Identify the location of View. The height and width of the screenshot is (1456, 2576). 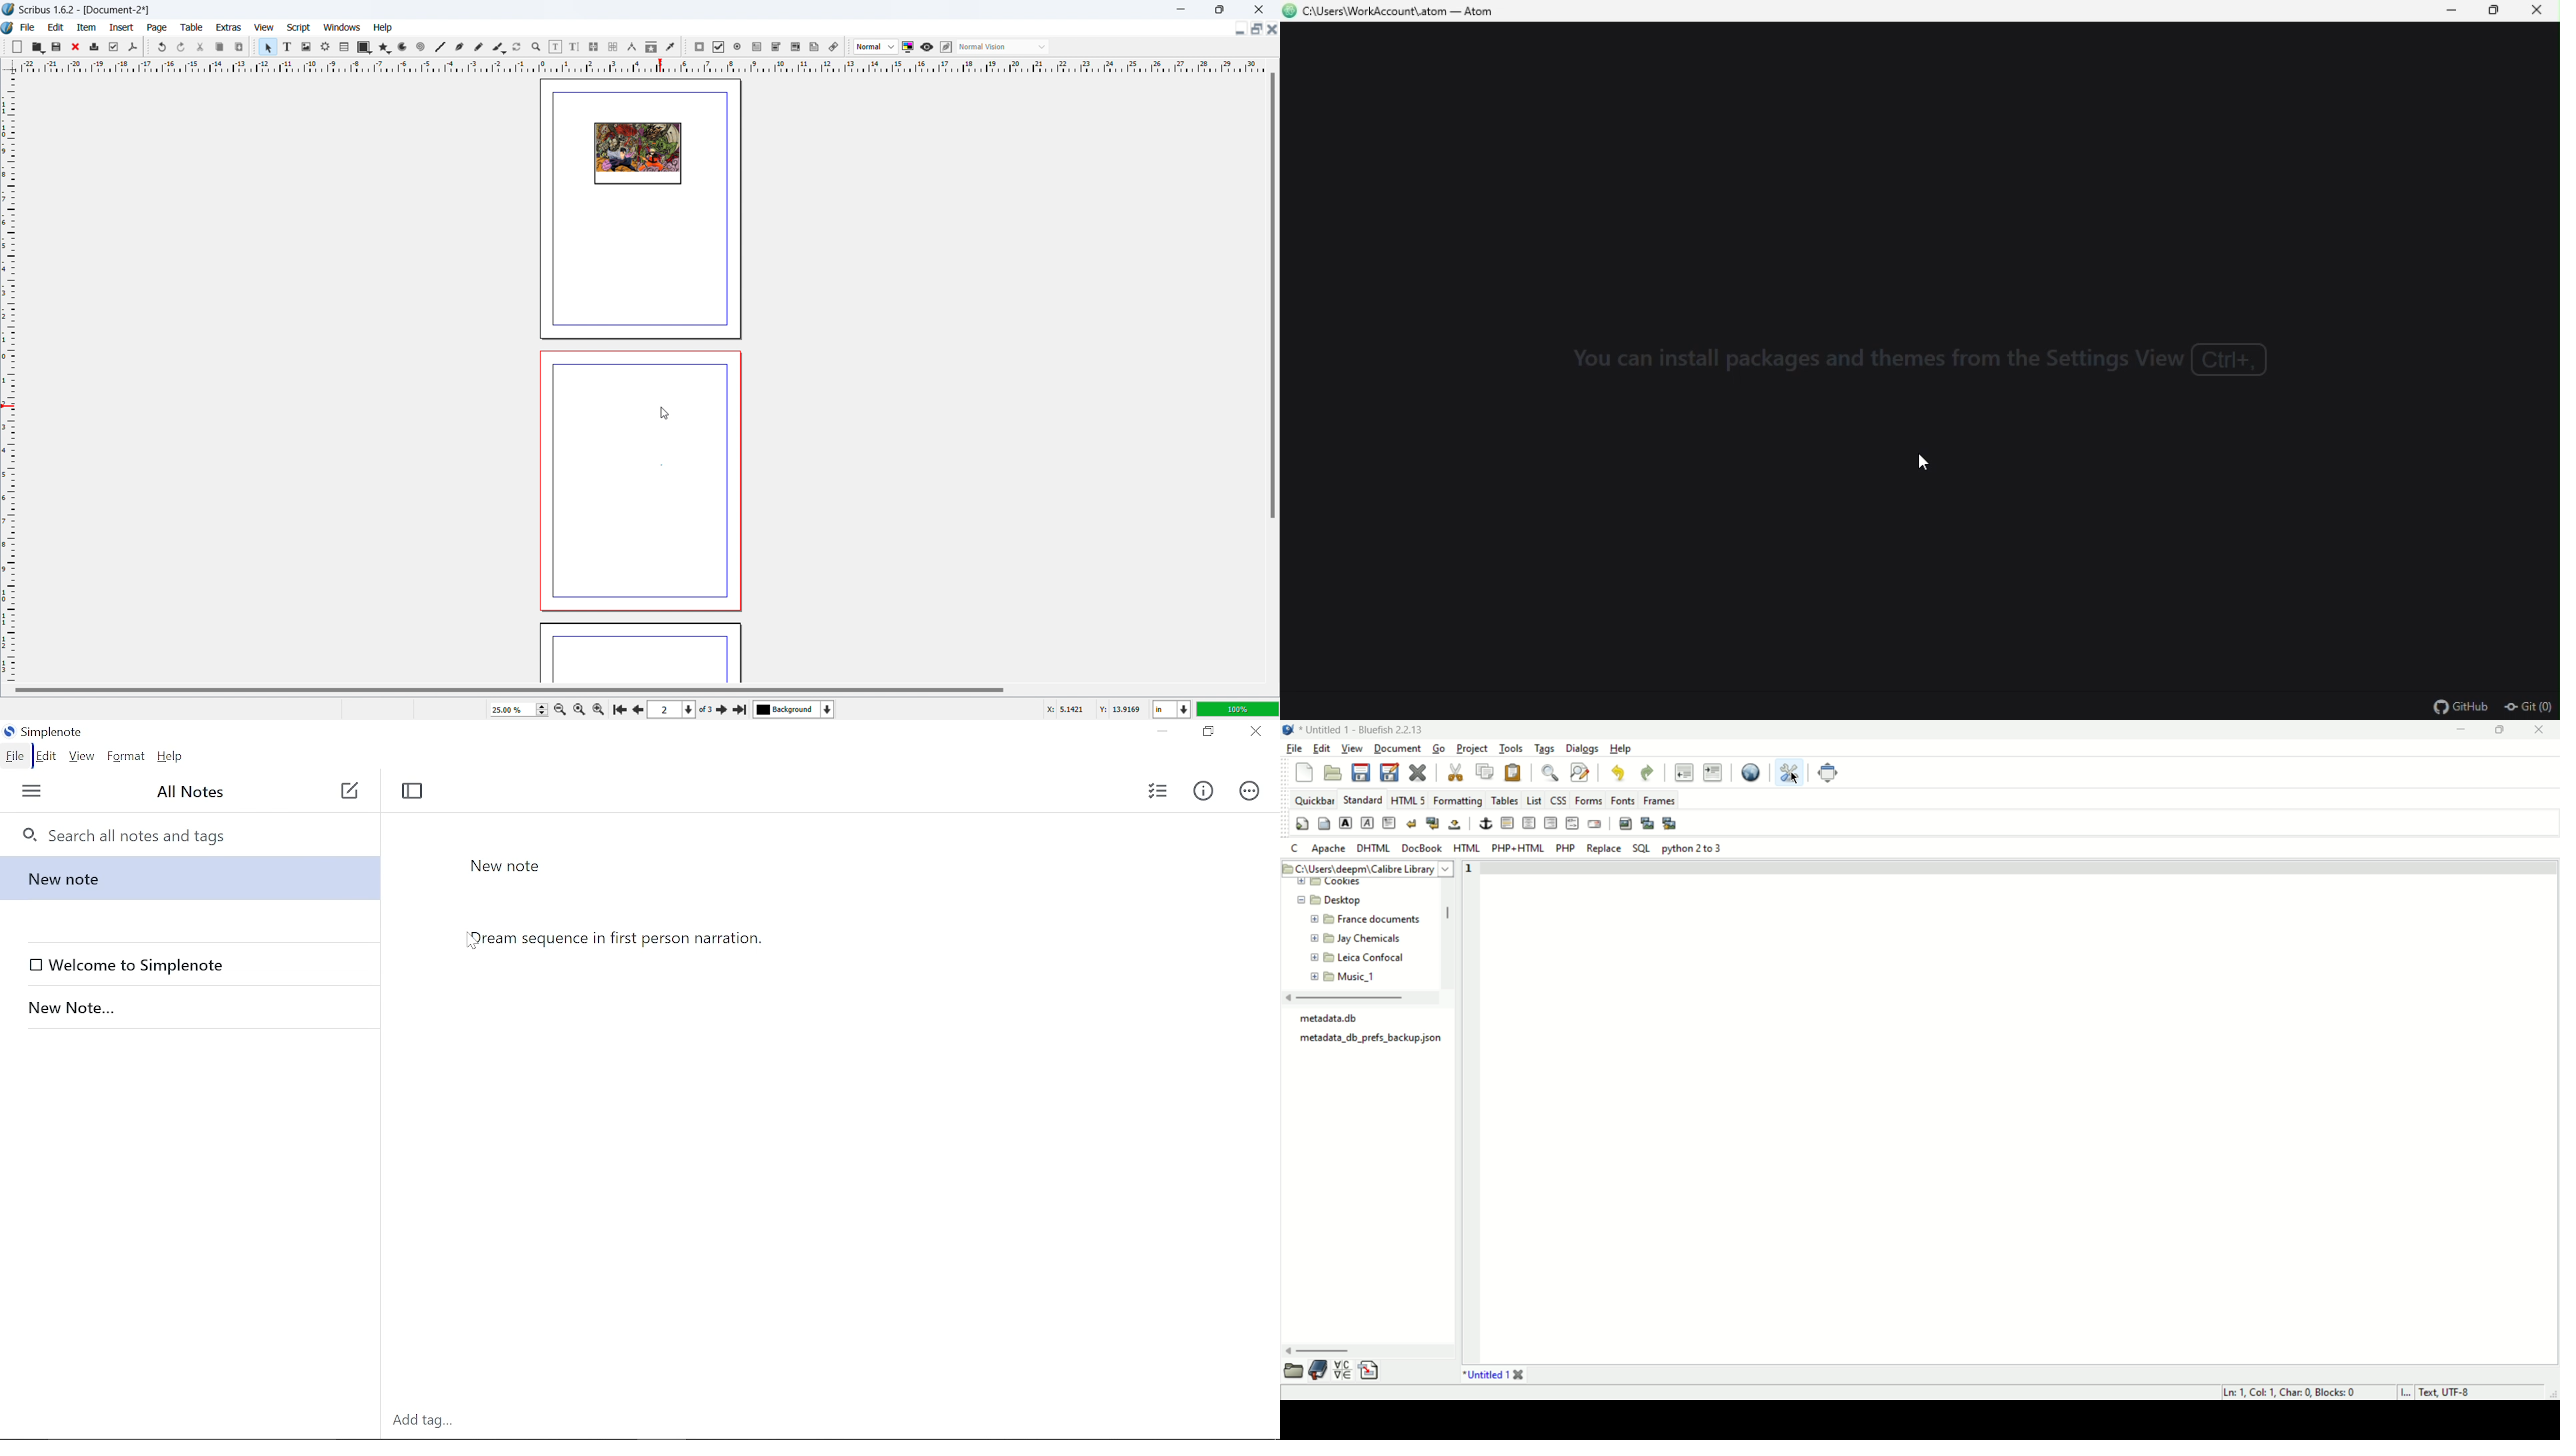
(82, 756).